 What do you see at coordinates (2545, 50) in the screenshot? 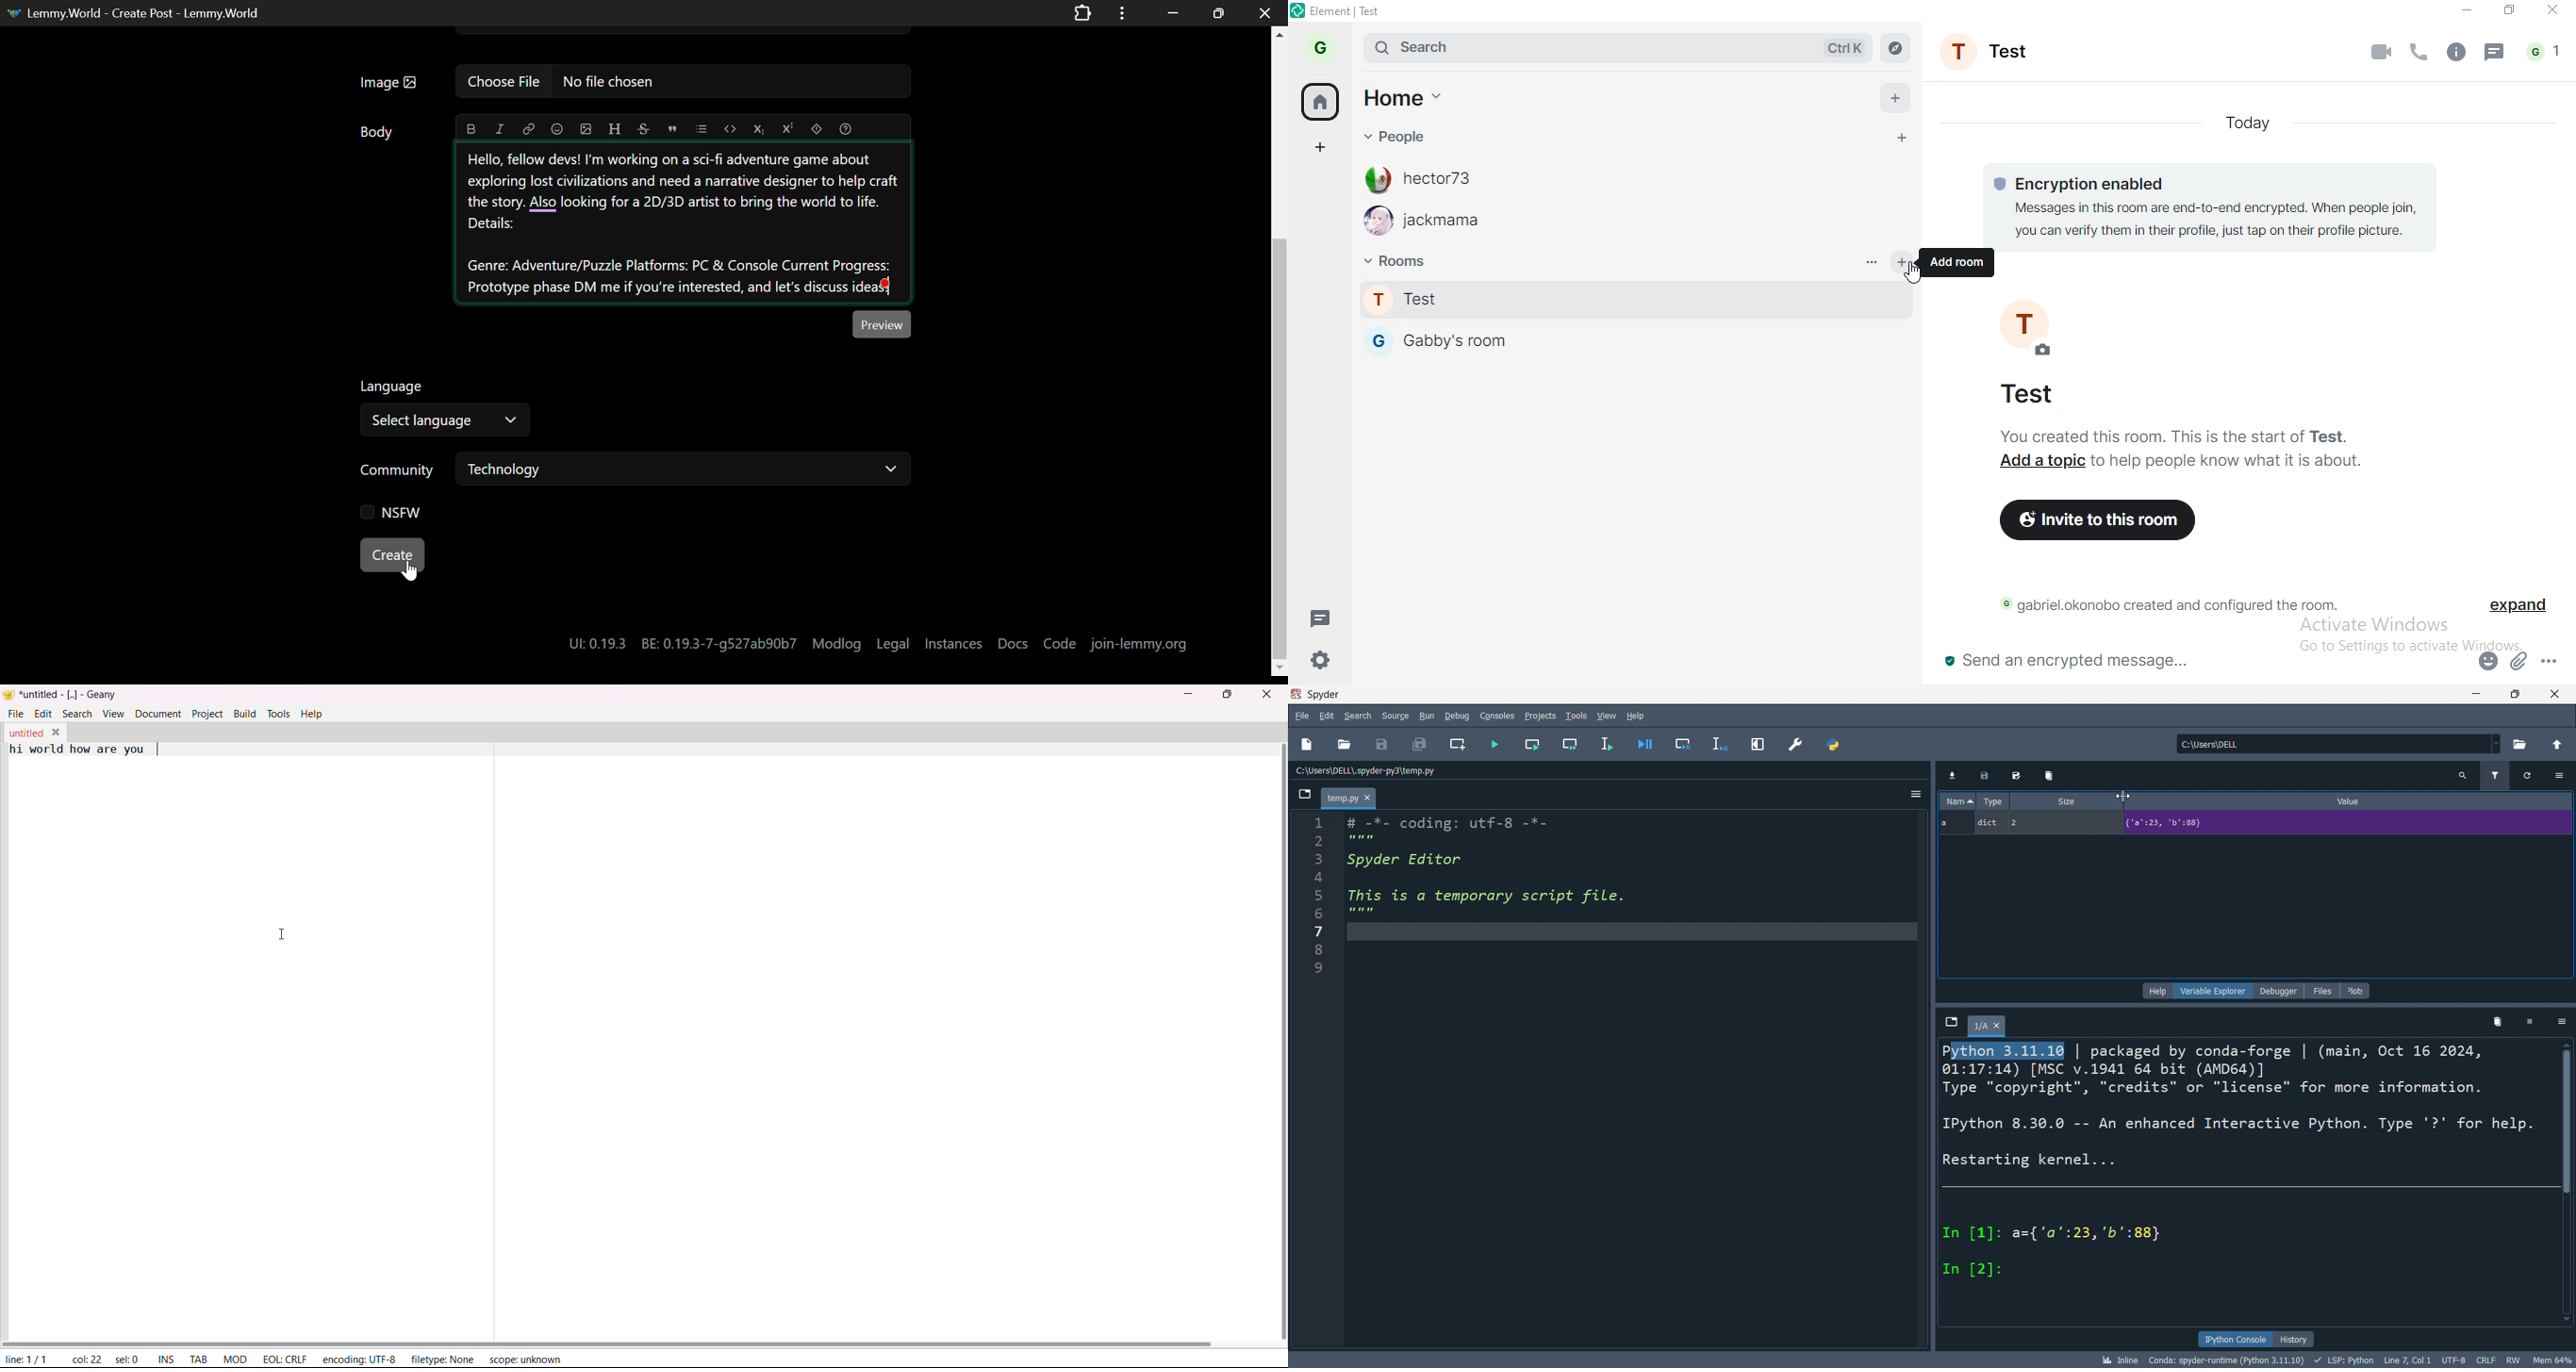
I see `notification` at bounding box center [2545, 50].